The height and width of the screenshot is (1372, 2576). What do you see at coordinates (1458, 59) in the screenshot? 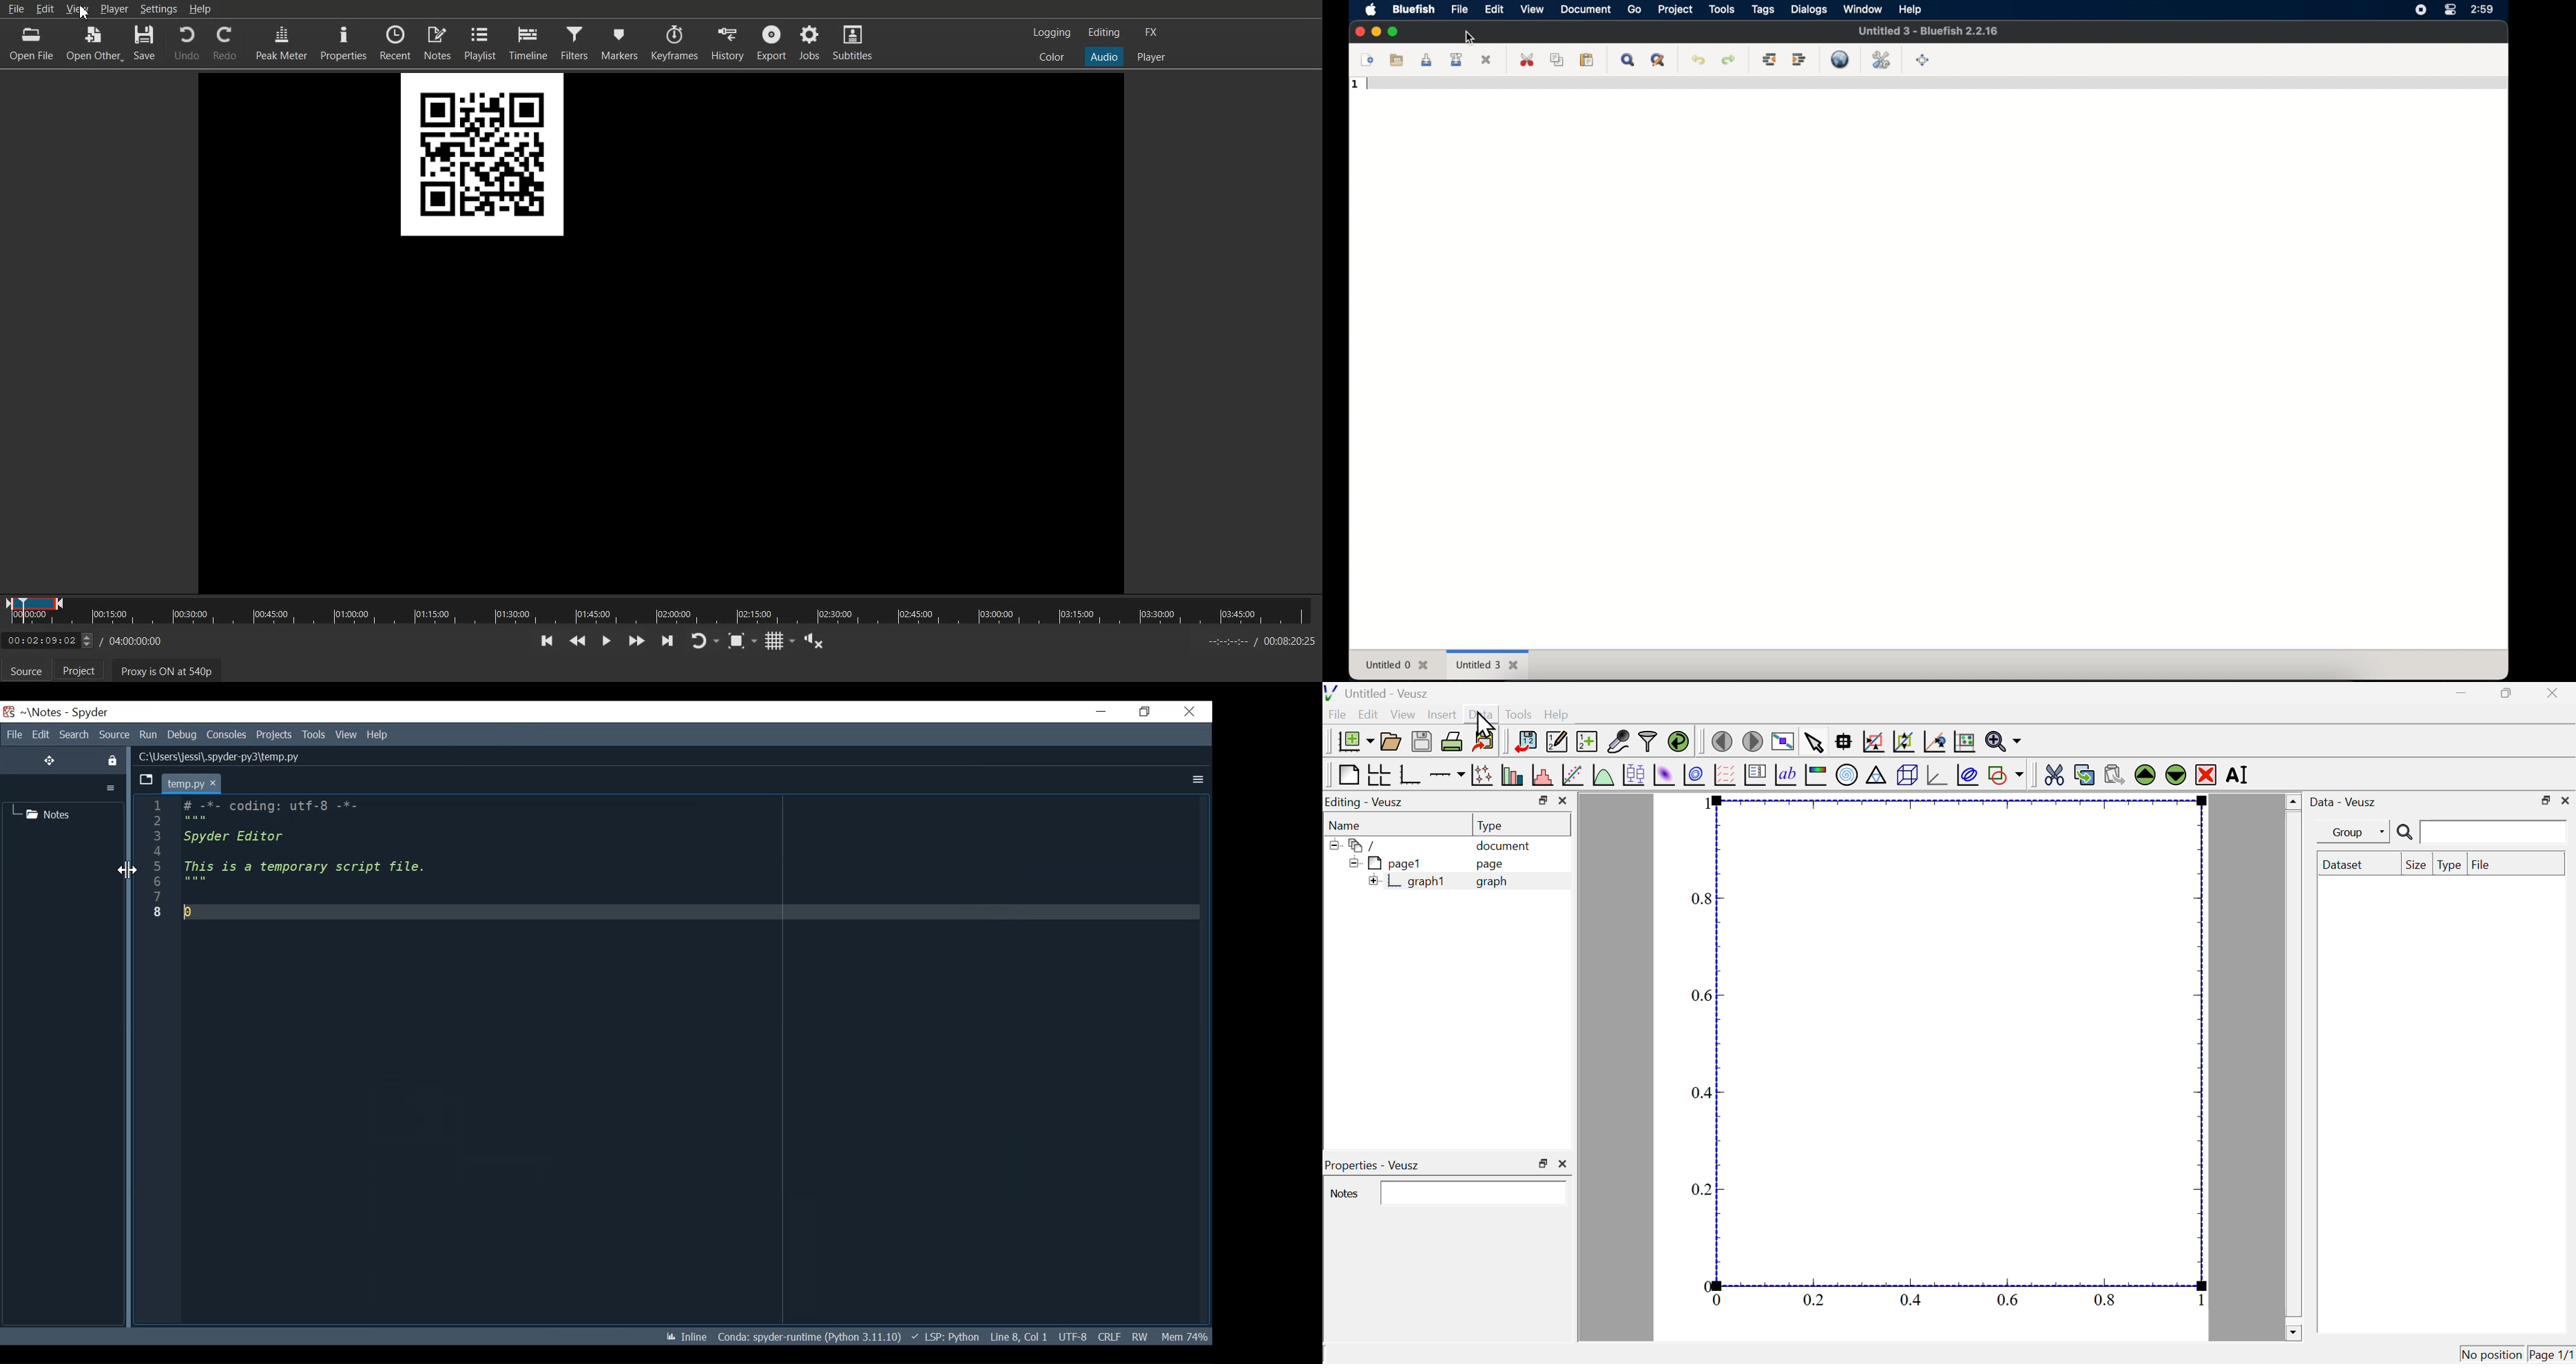
I see `save file as` at bounding box center [1458, 59].